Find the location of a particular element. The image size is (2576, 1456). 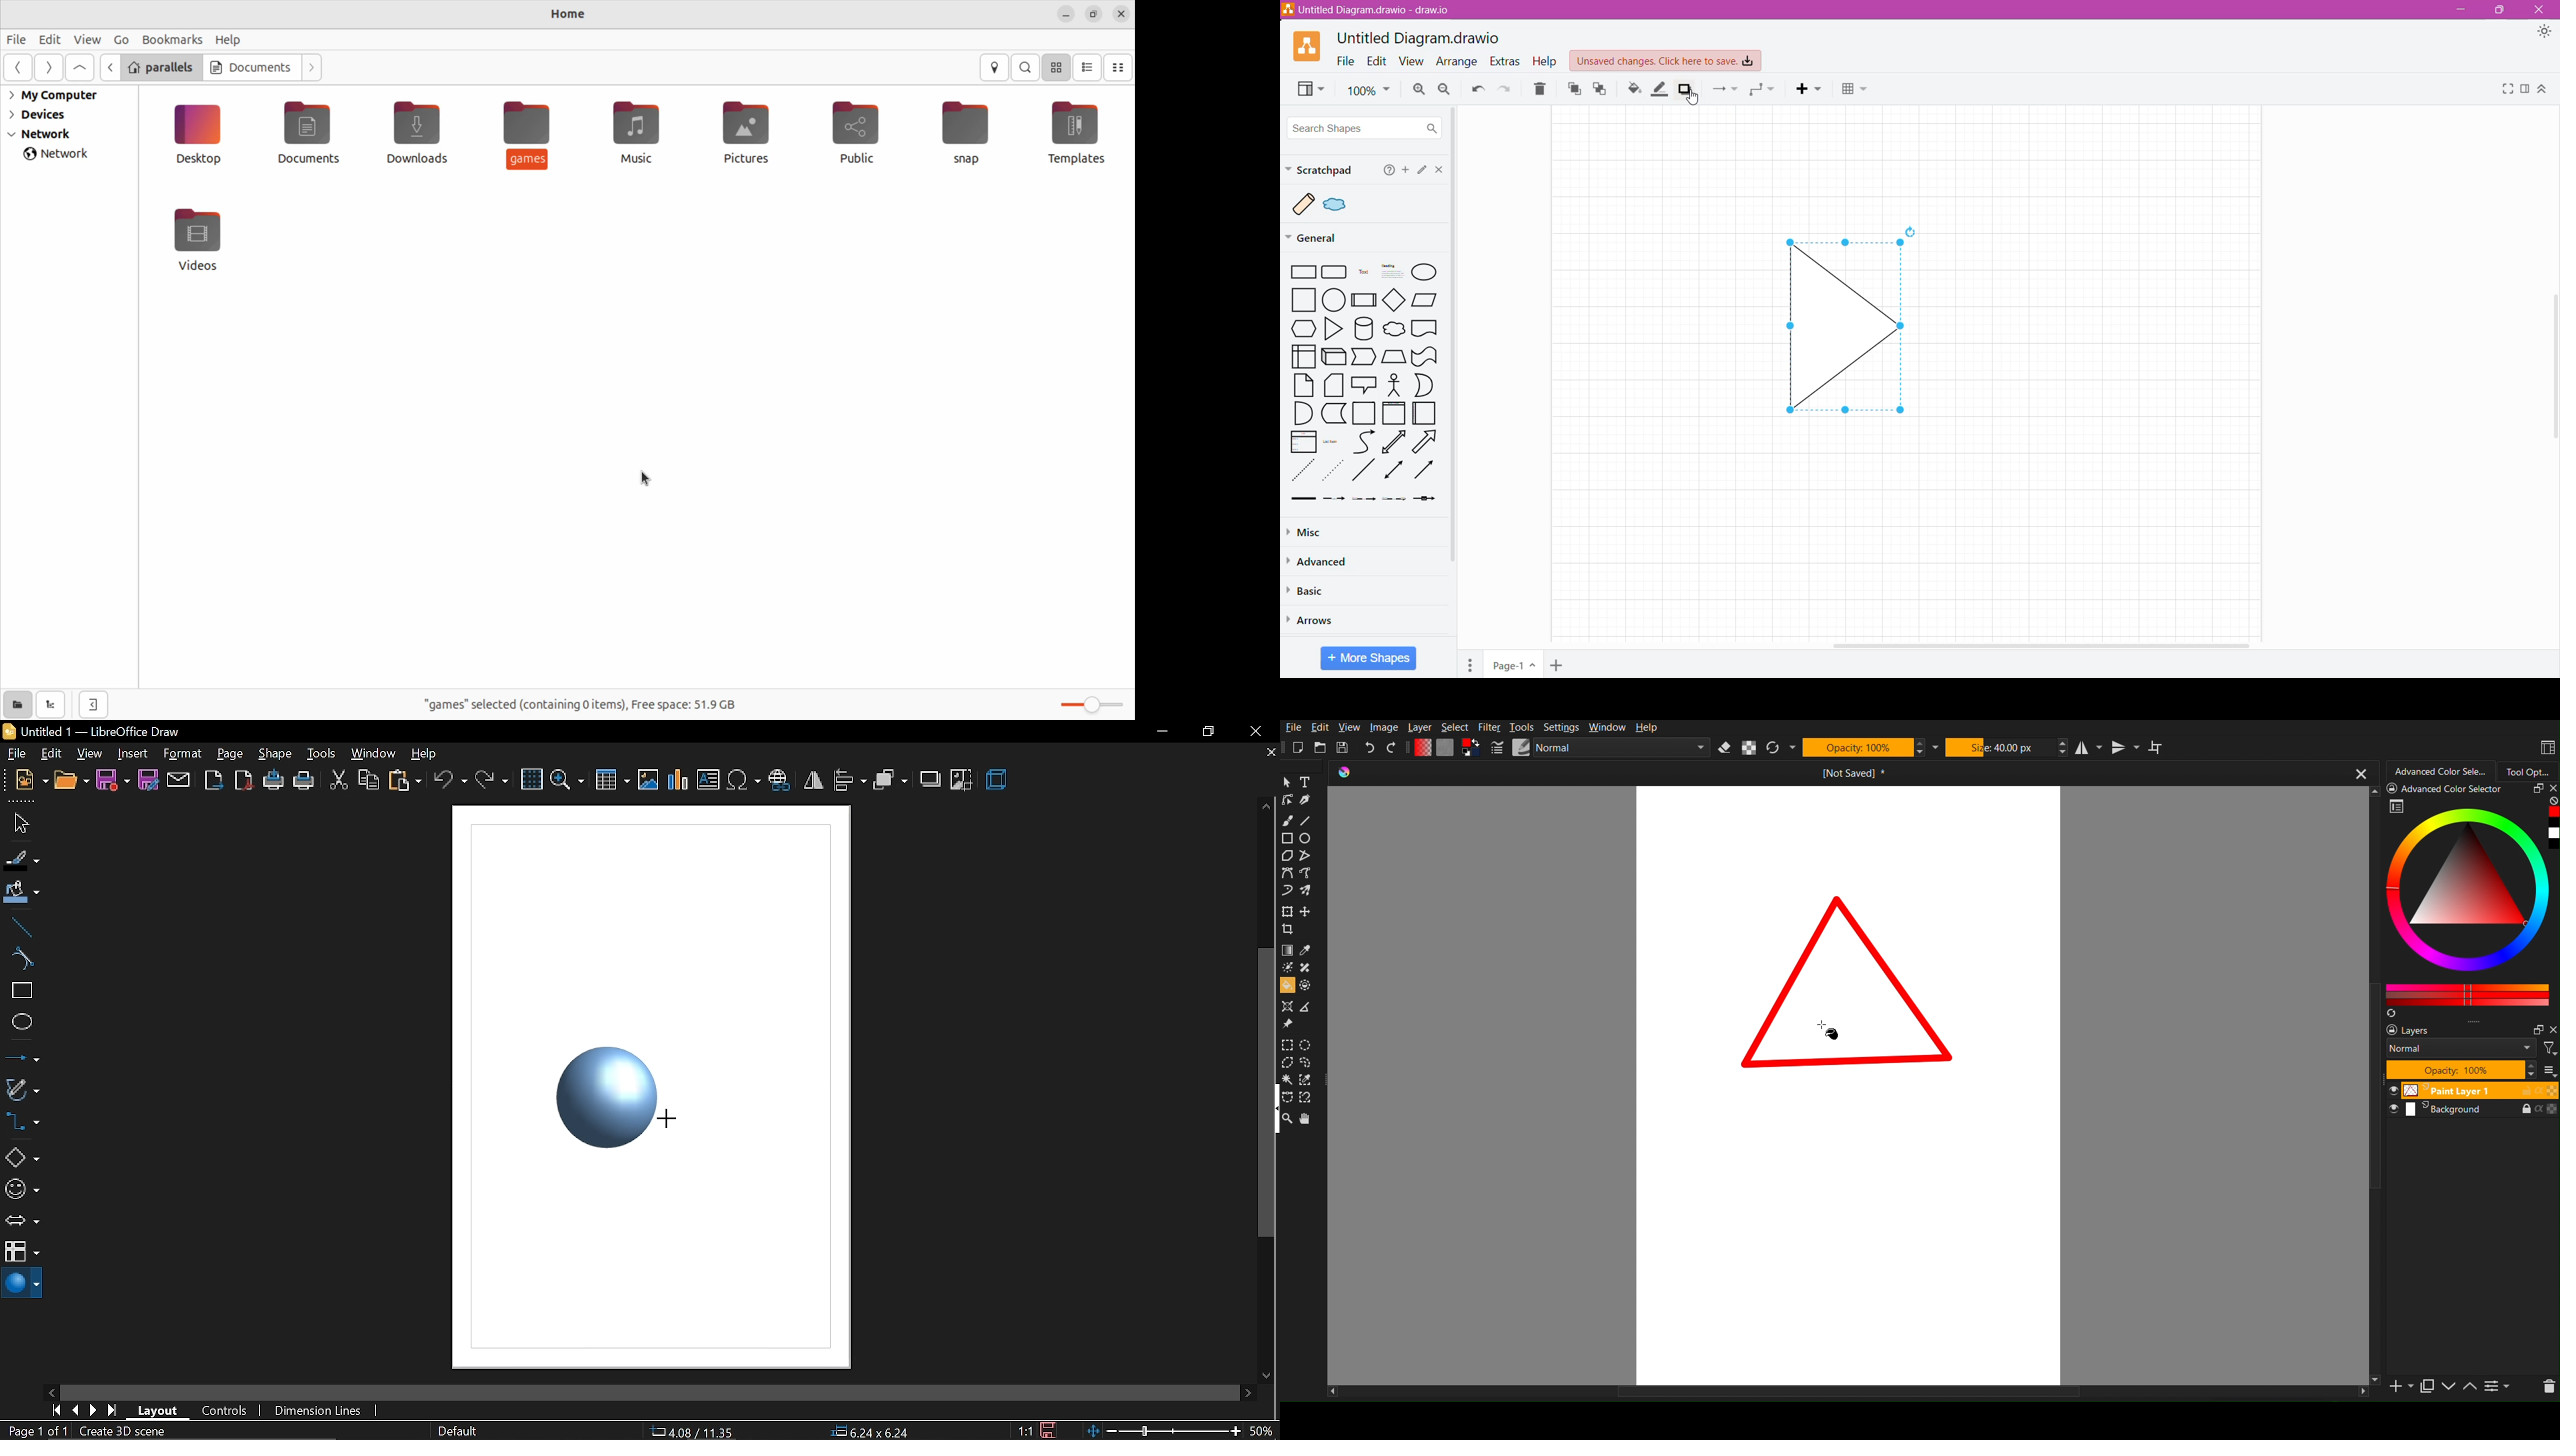

Pan is located at coordinates (1308, 1120).